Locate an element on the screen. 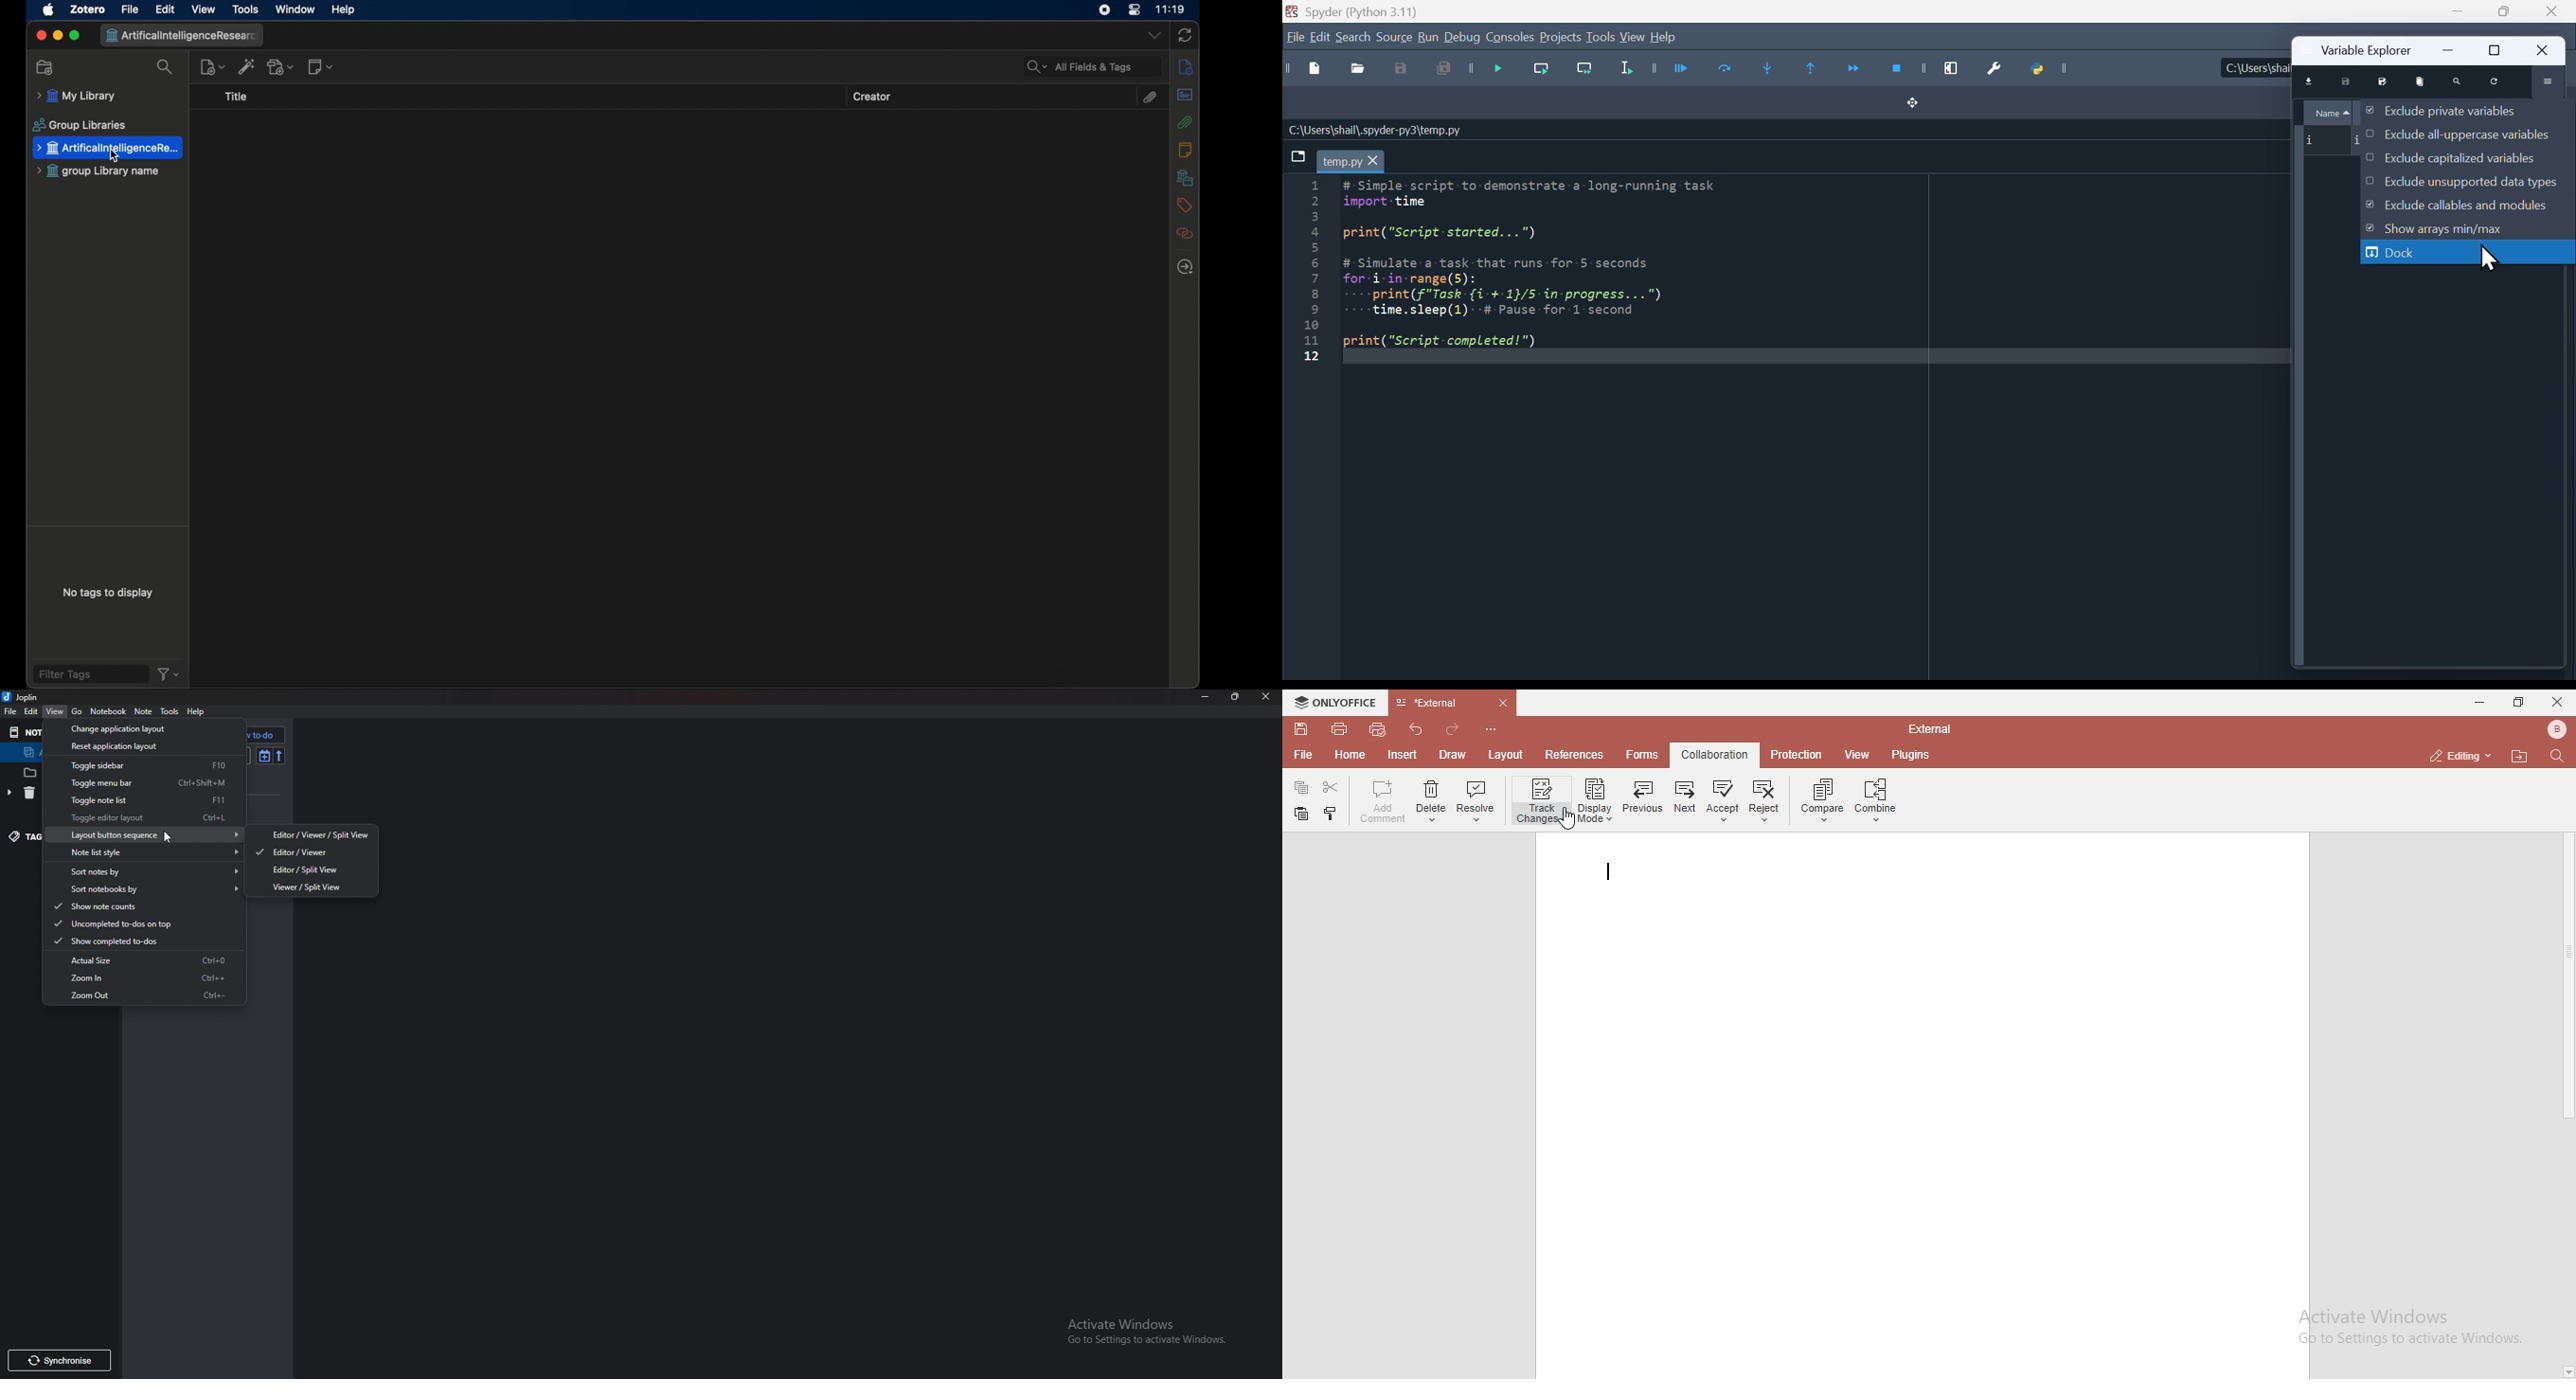  Variable Explorer is located at coordinates (2364, 49).